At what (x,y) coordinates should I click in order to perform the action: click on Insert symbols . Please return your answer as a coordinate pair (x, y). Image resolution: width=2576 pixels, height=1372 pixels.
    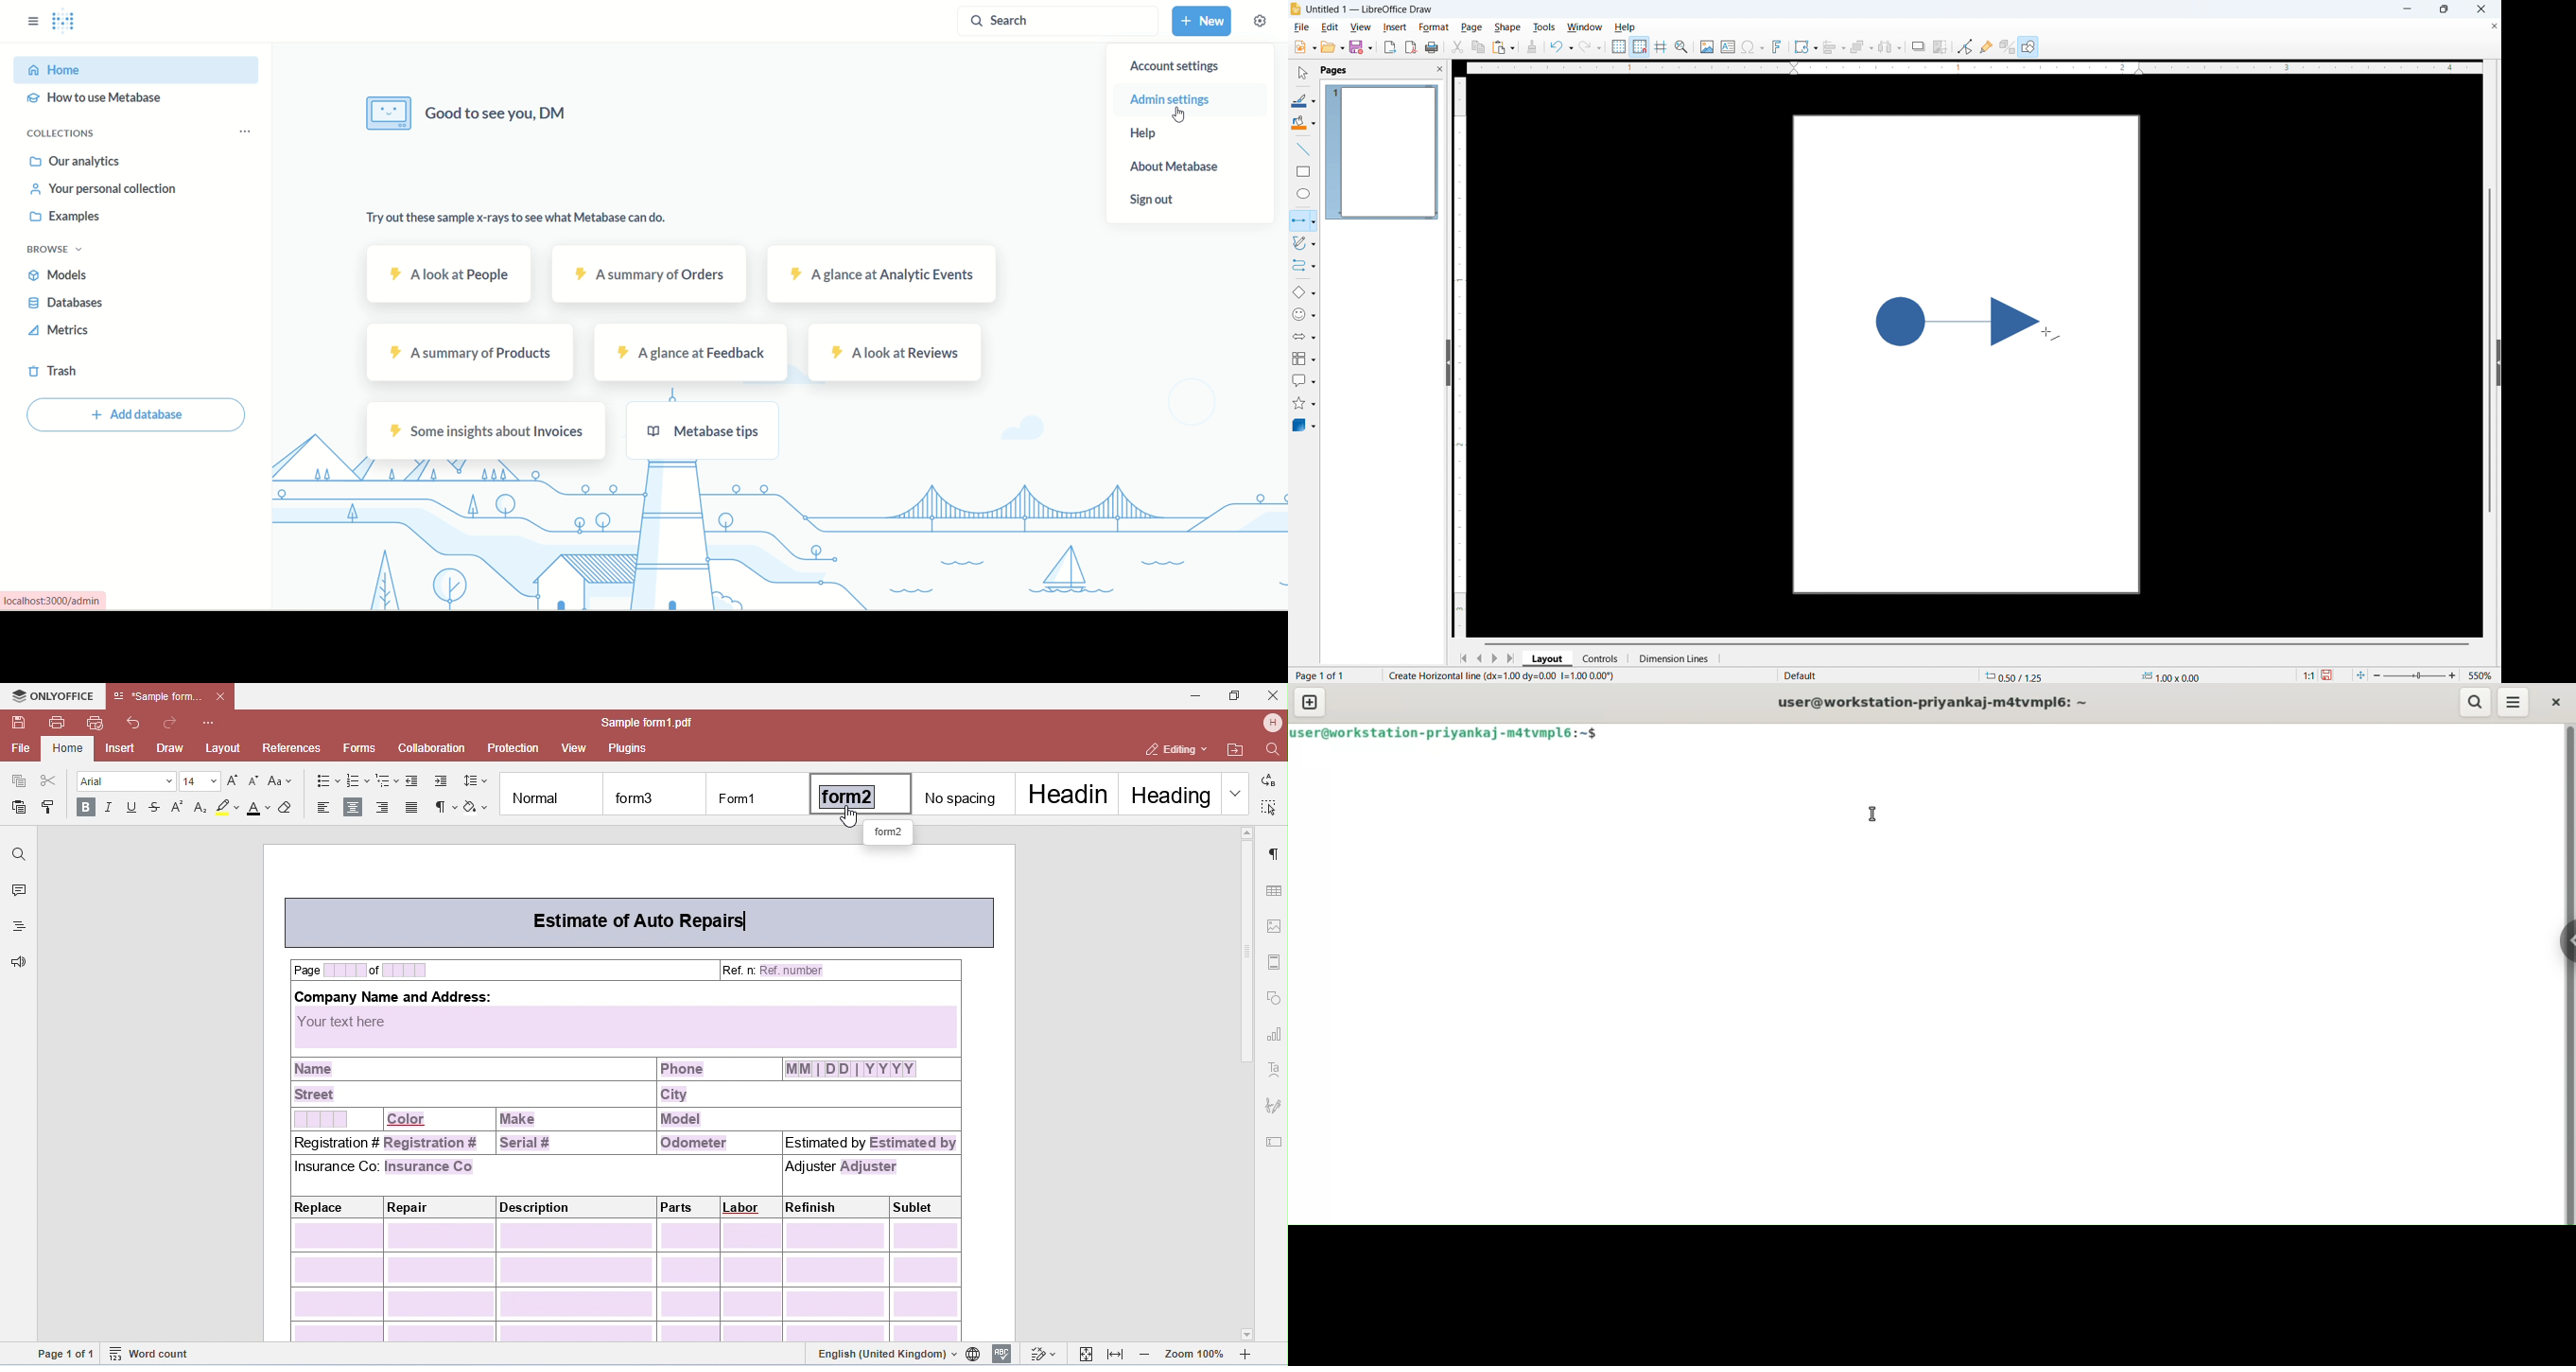
    Looking at the image, I should click on (1753, 47).